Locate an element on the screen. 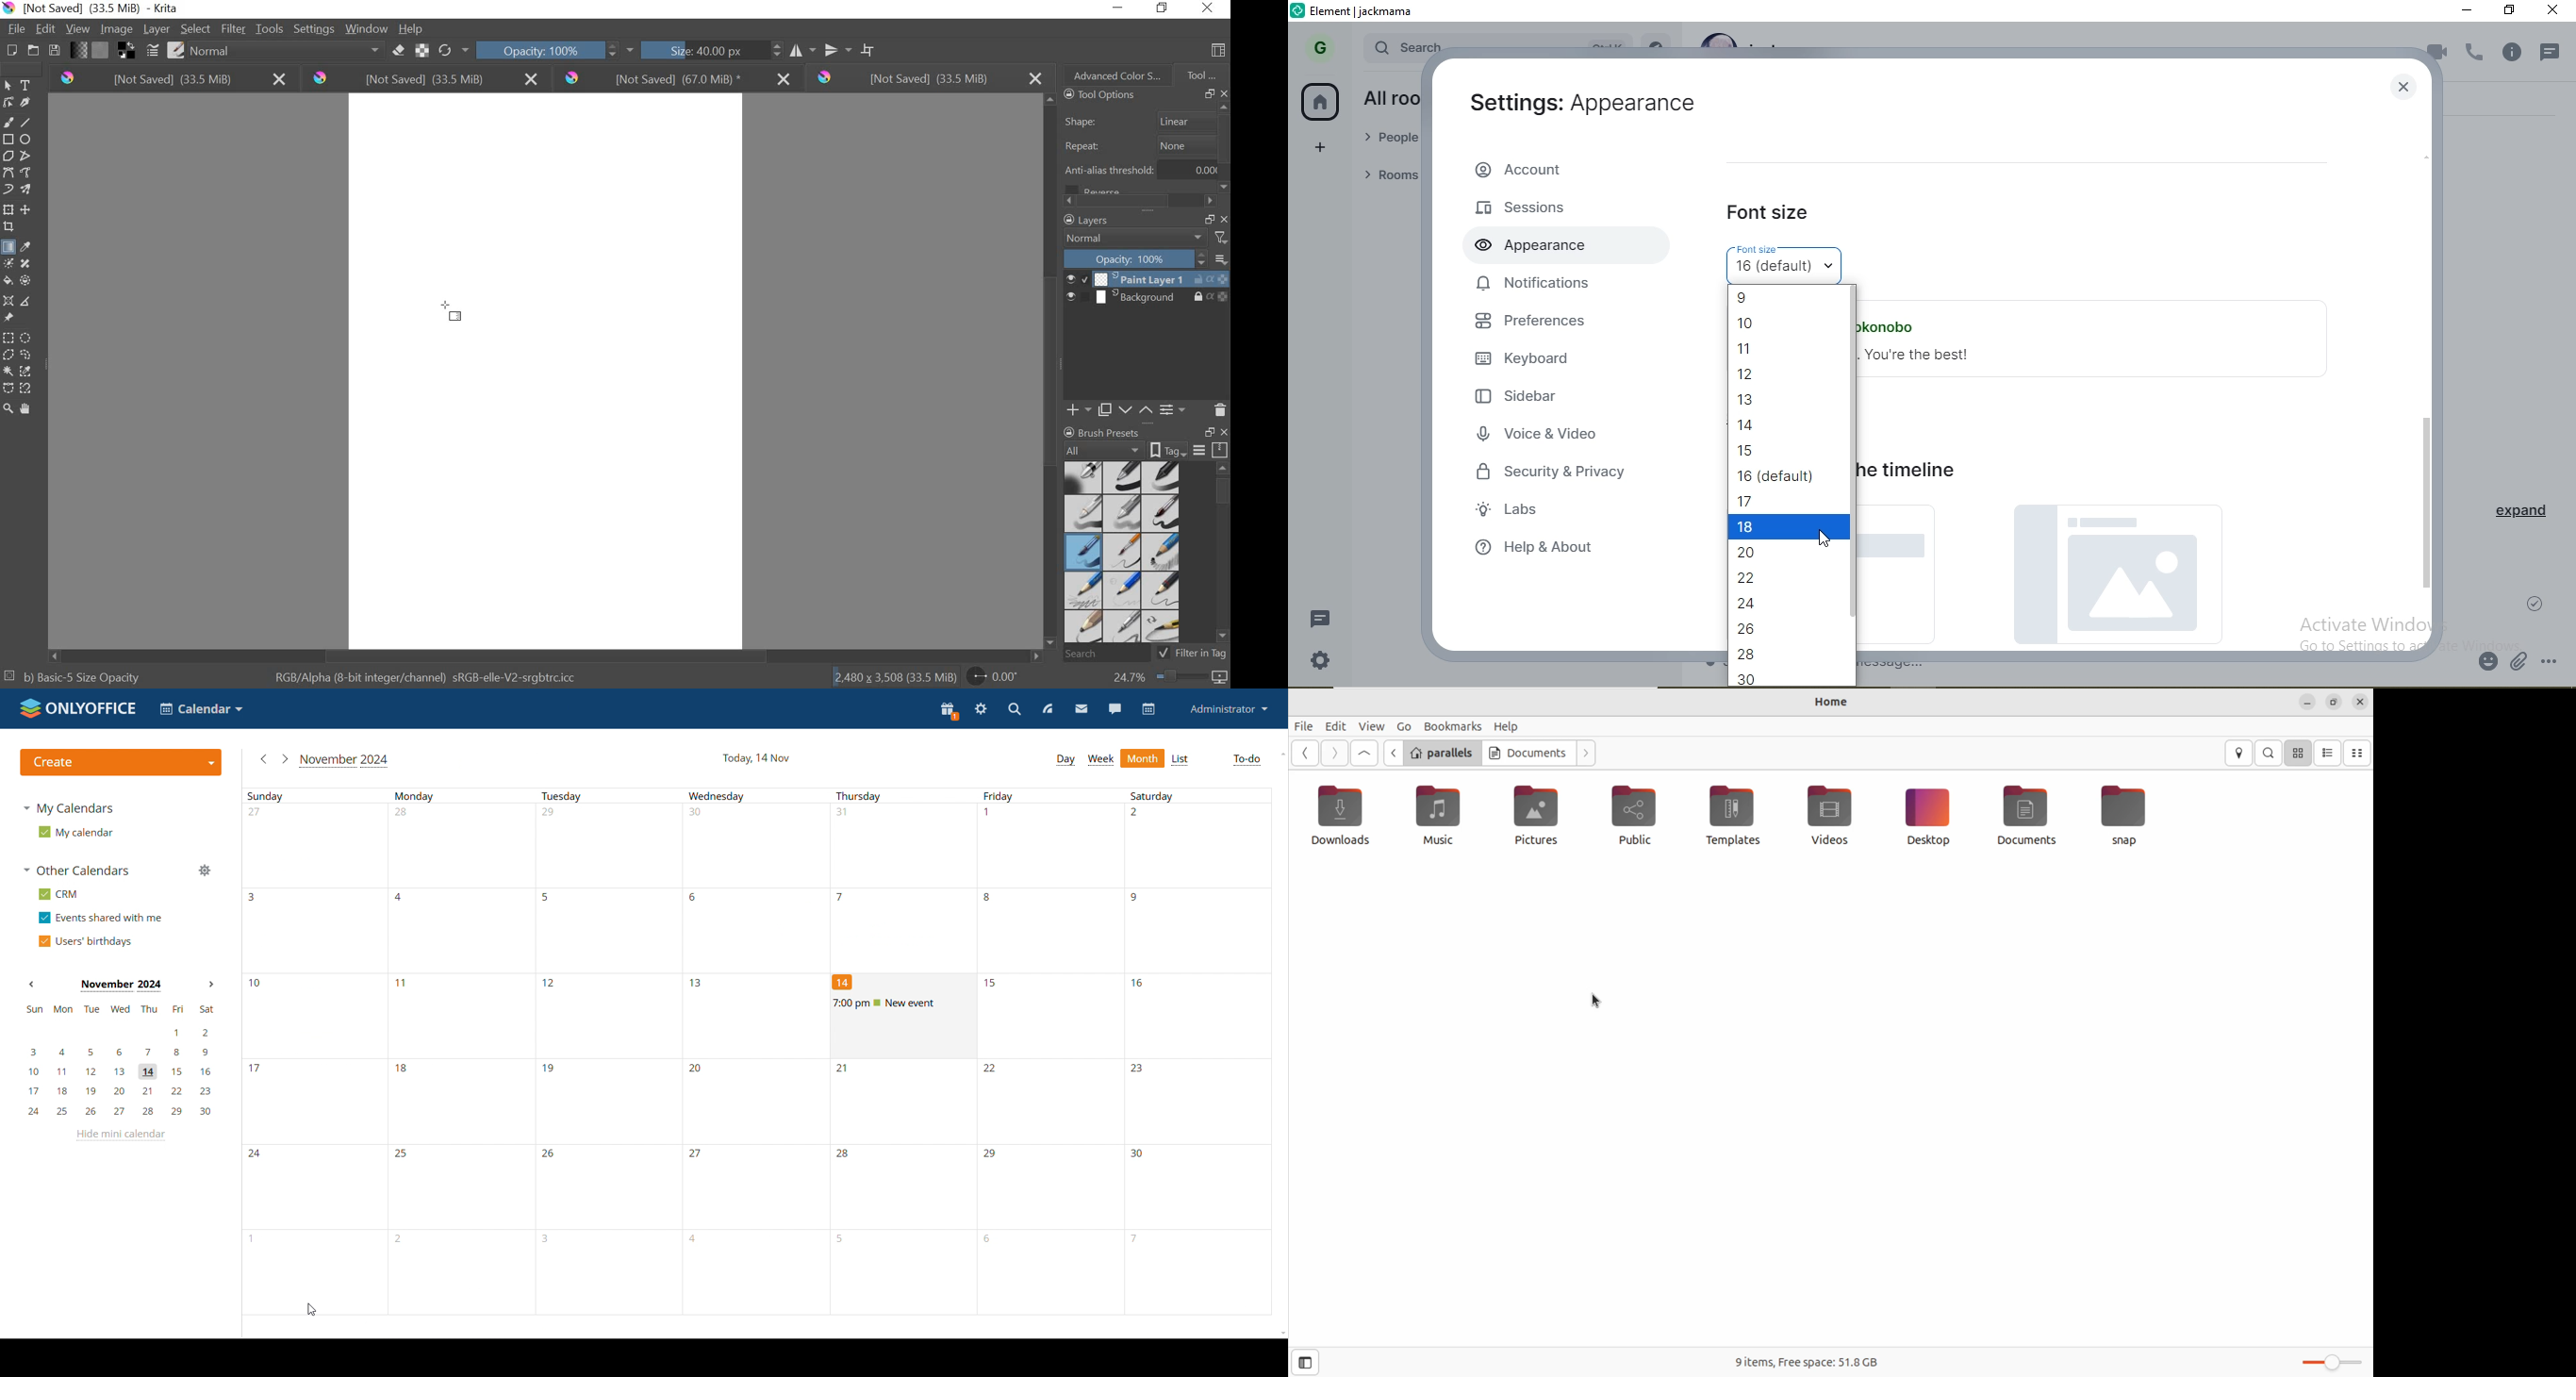  number is located at coordinates (553, 815).